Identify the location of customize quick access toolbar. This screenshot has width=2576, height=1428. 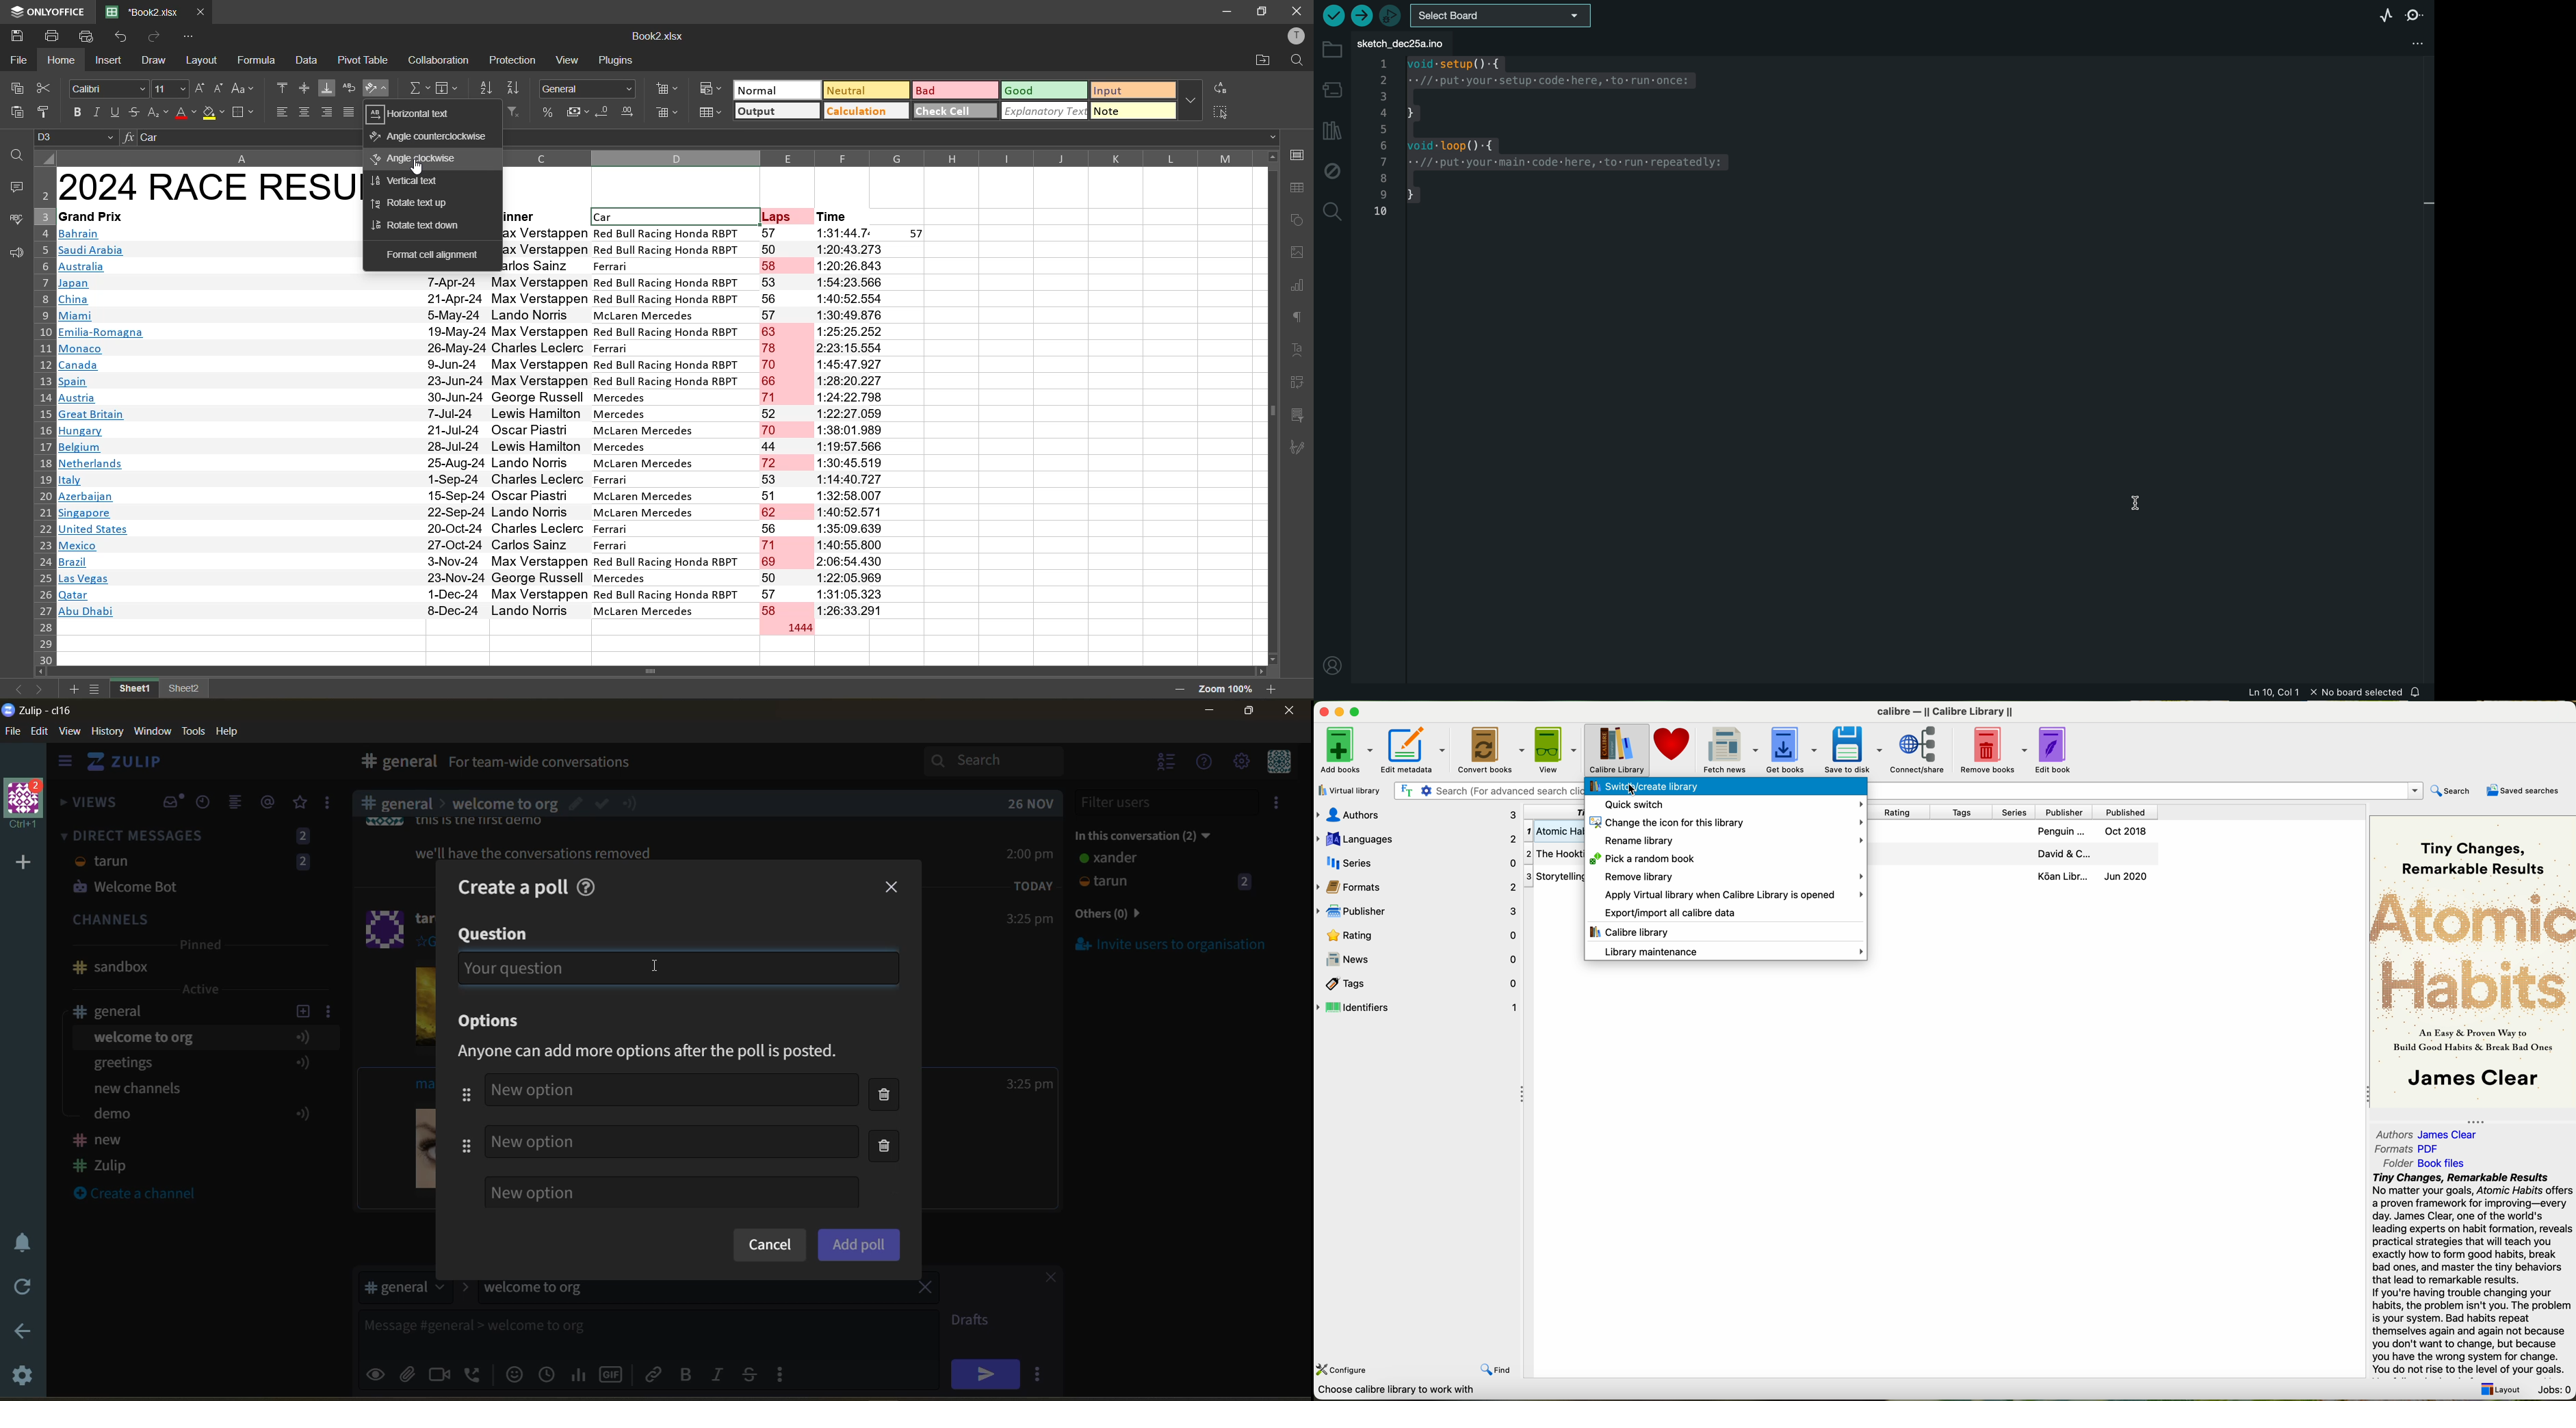
(183, 36).